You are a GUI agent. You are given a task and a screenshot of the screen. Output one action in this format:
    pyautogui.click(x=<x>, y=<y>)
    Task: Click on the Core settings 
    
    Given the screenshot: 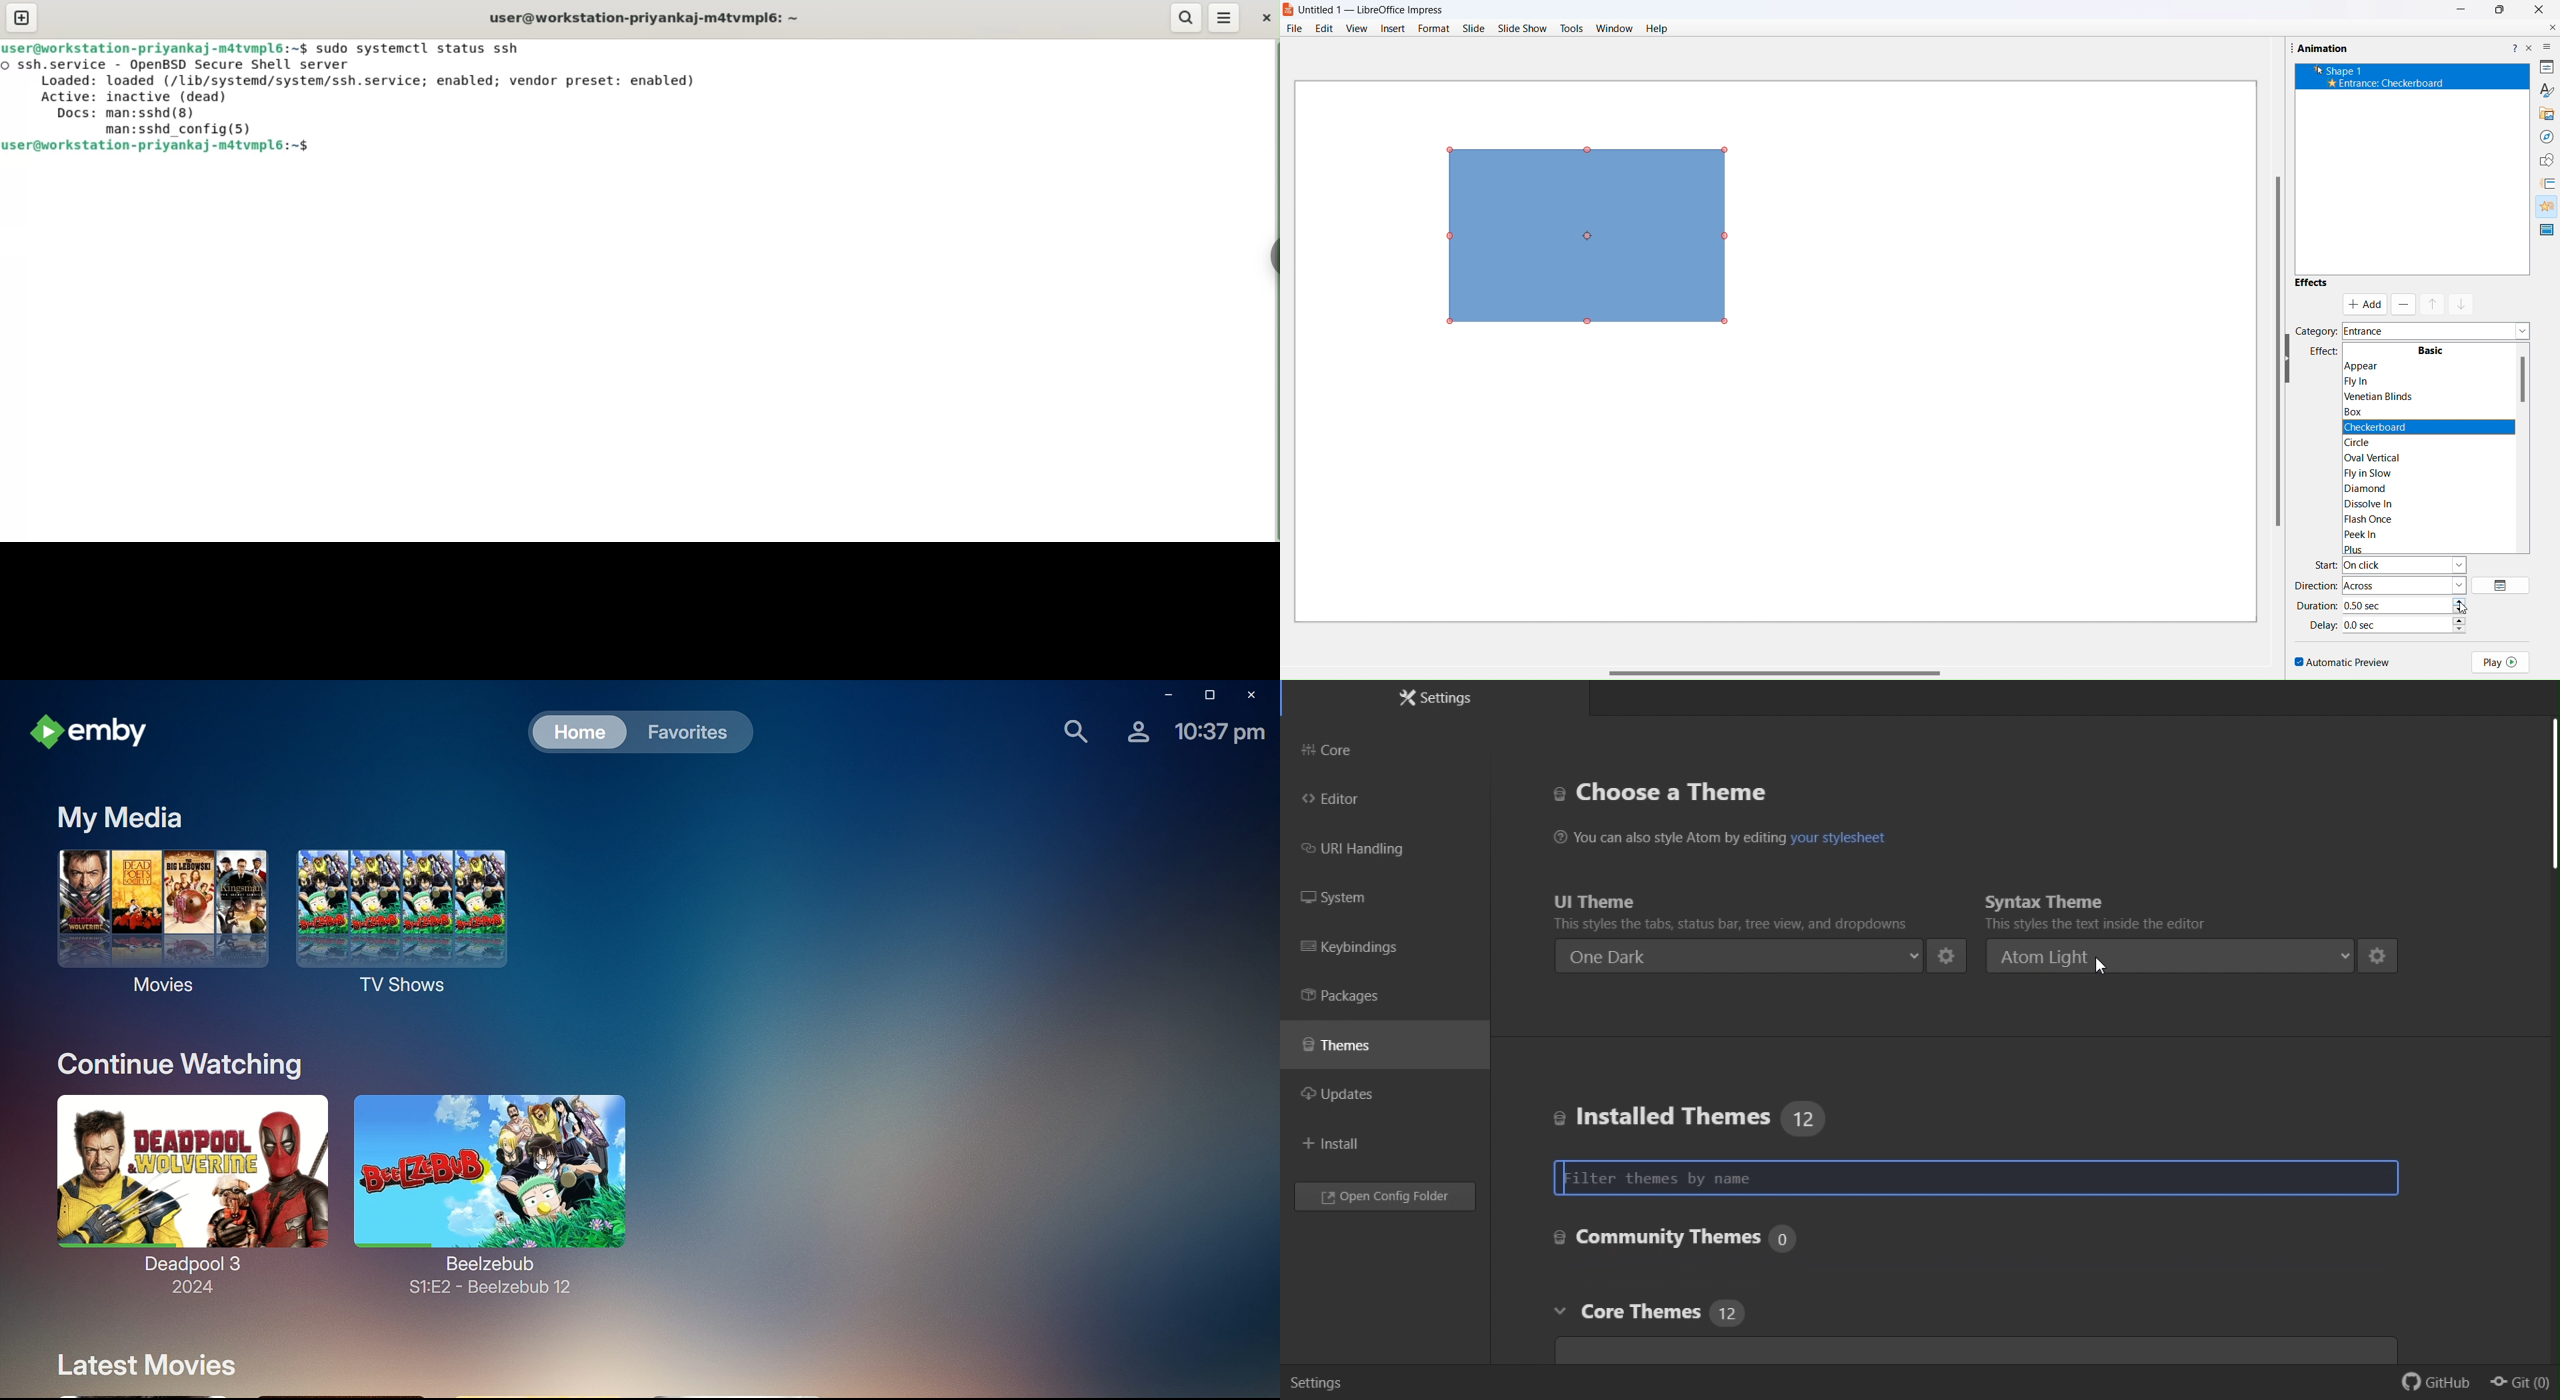 What is the action you would take?
    pyautogui.click(x=1687, y=1239)
    